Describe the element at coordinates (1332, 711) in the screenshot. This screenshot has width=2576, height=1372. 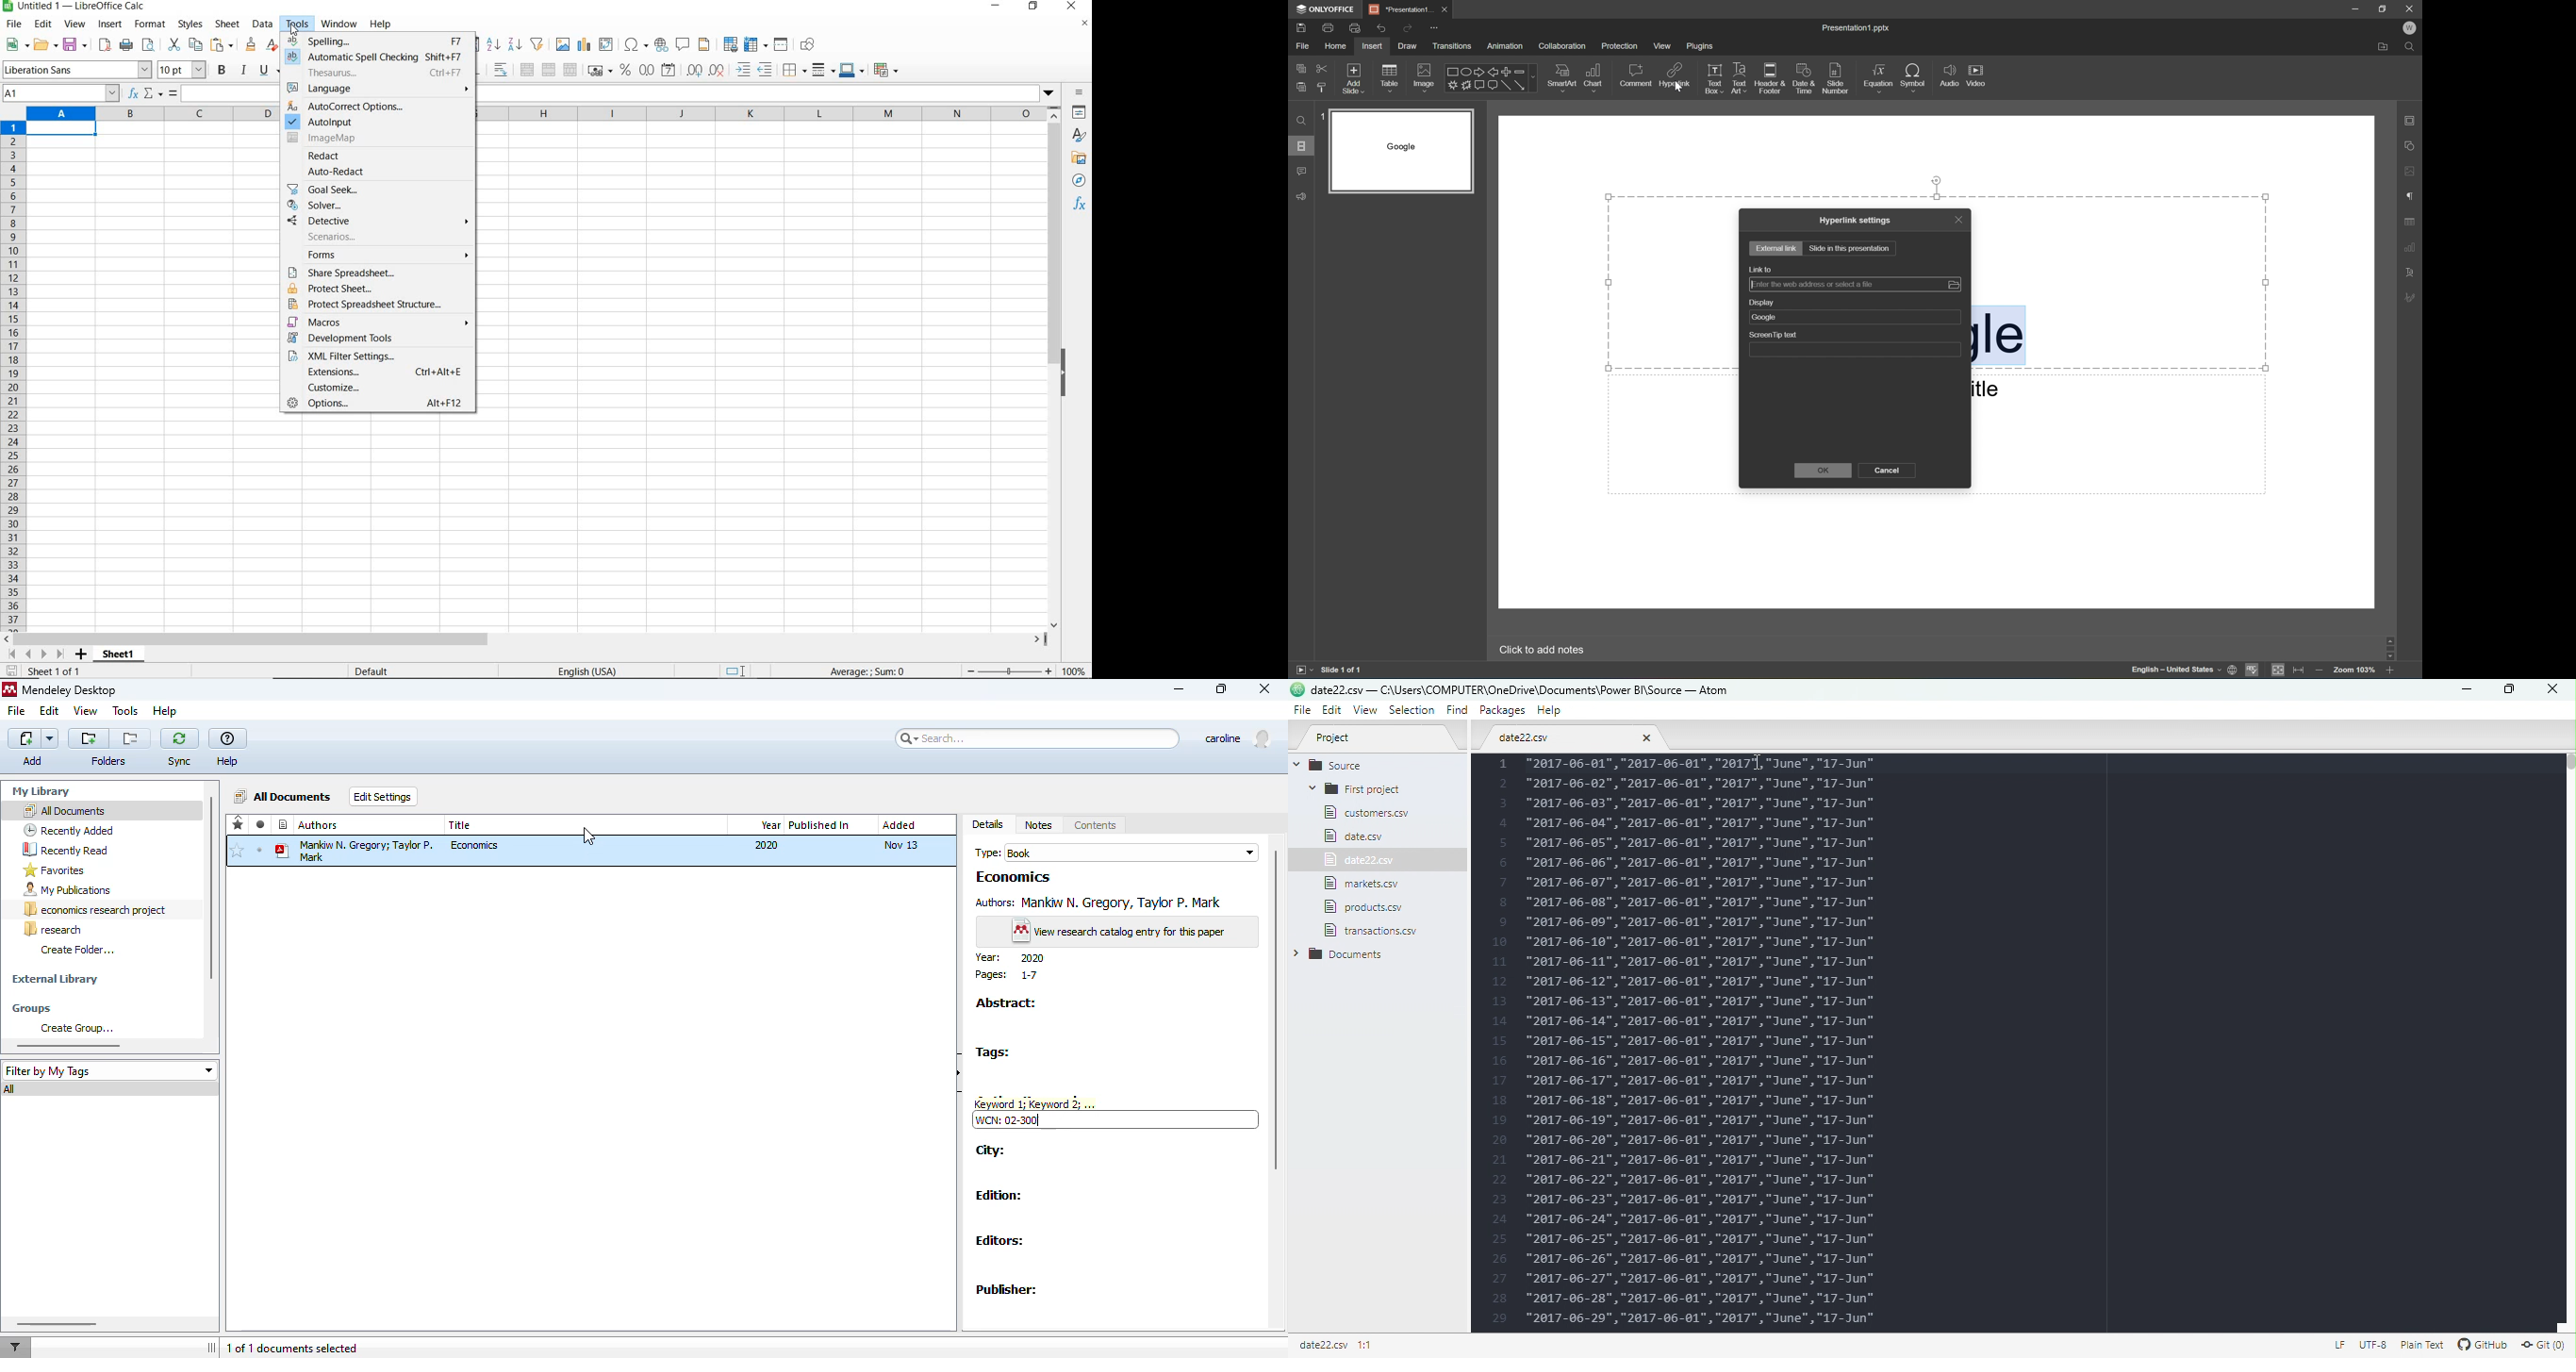
I see `Edit` at that location.